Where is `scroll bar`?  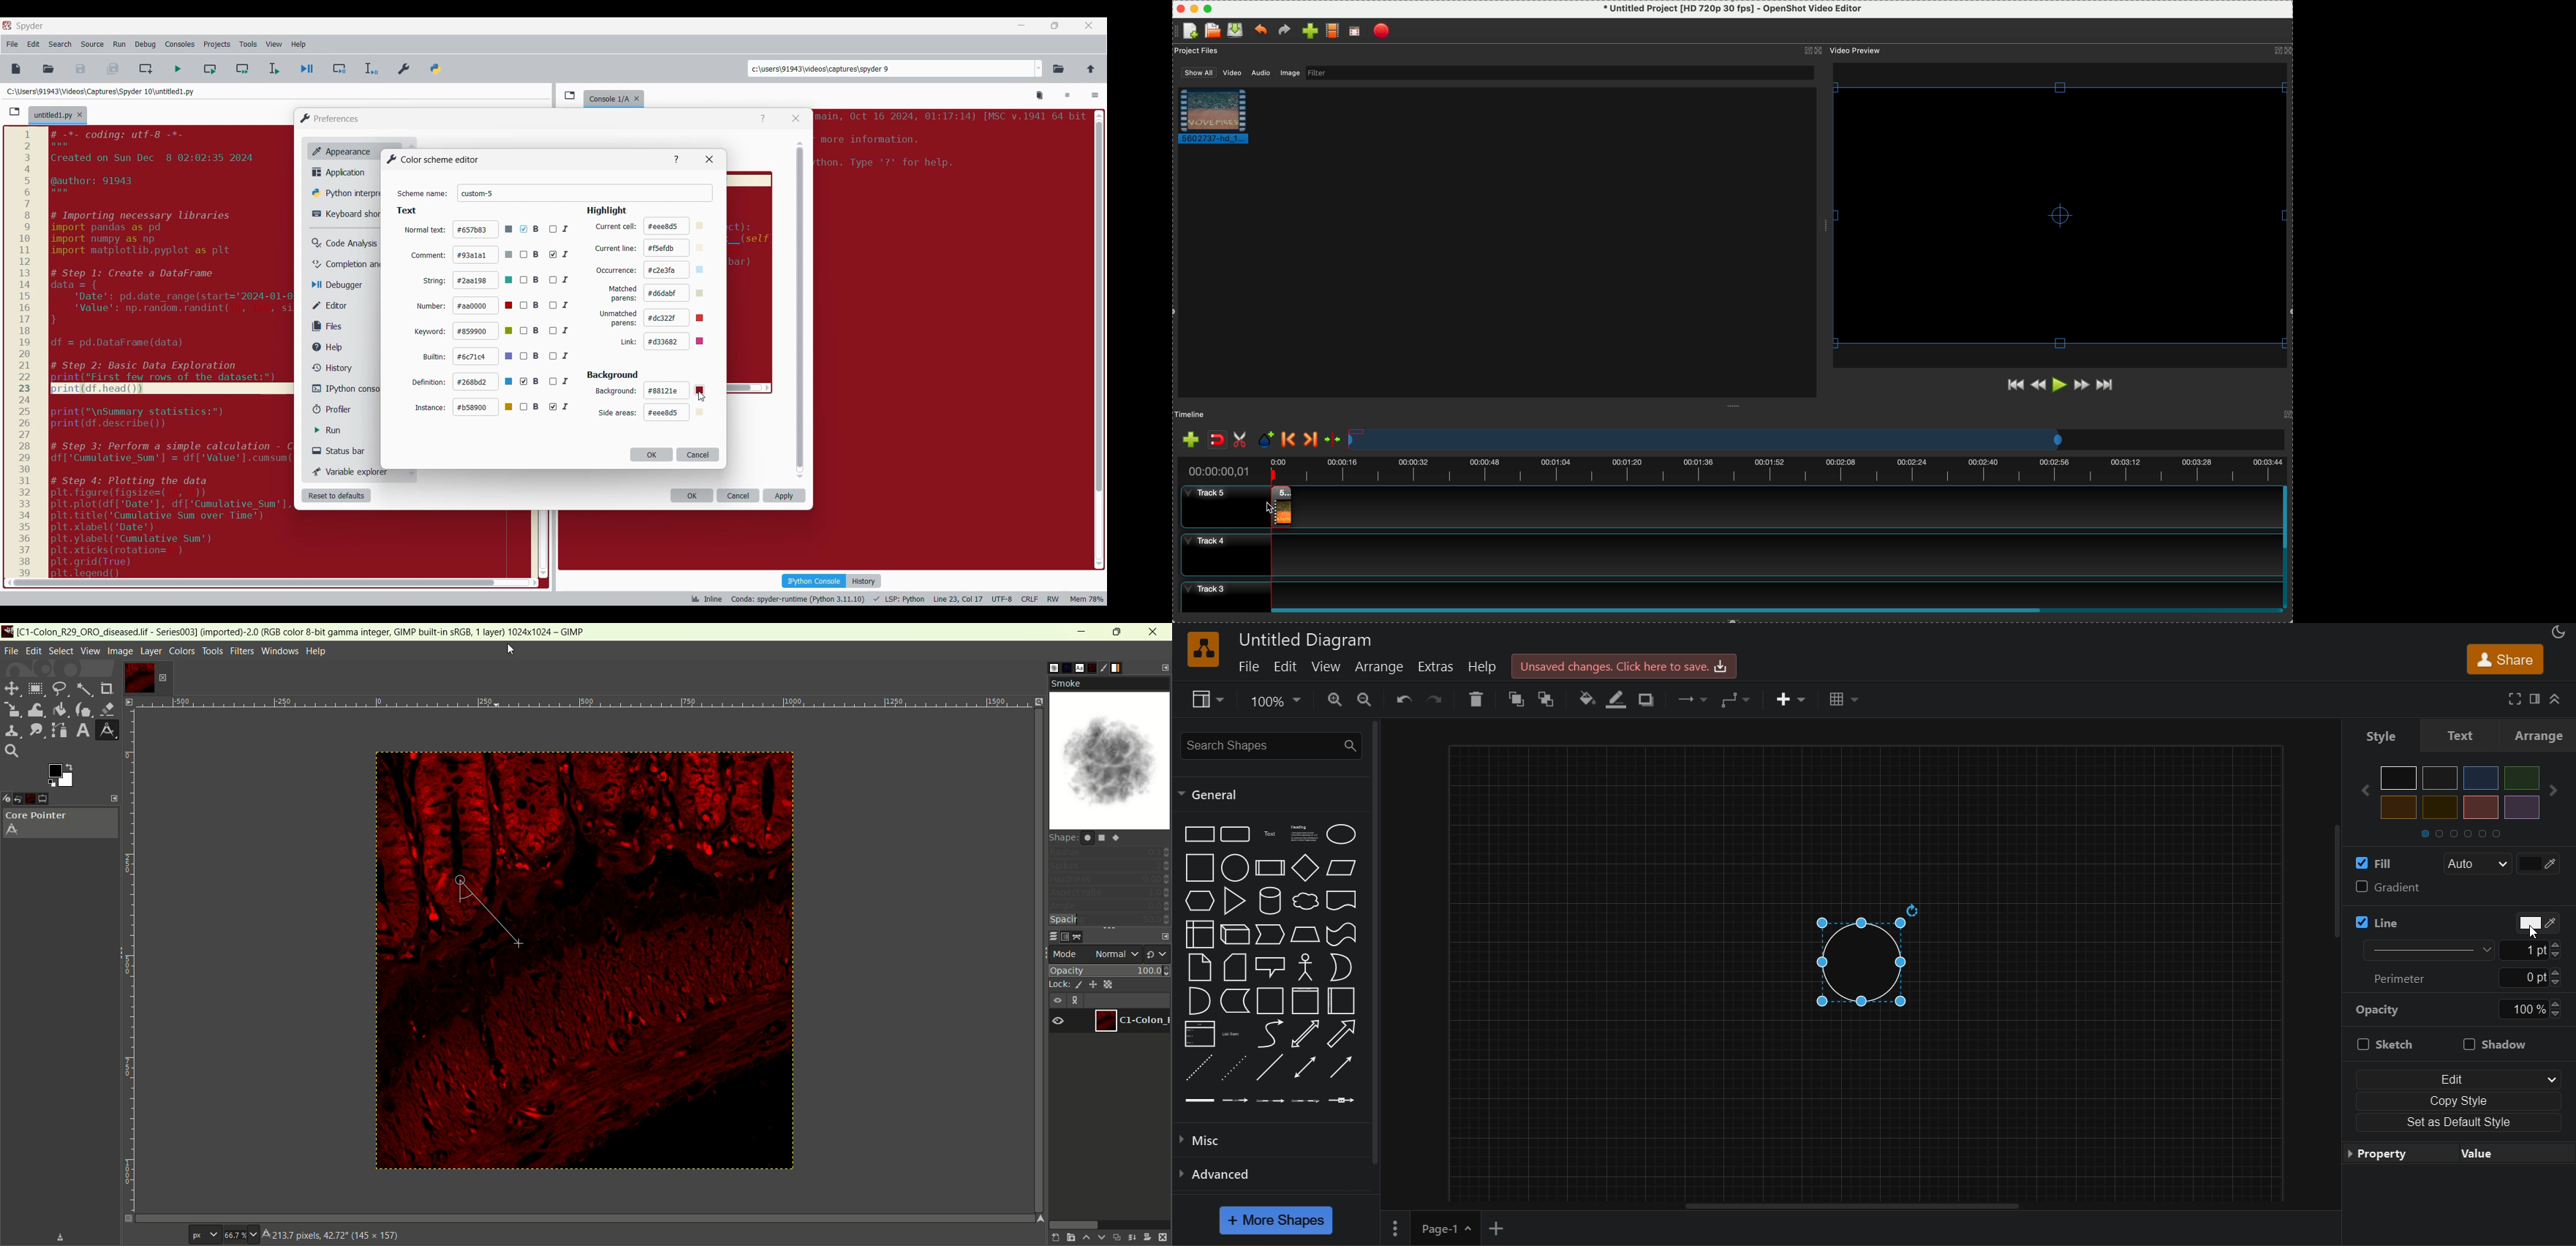 scroll bar is located at coordinates (250, 582).